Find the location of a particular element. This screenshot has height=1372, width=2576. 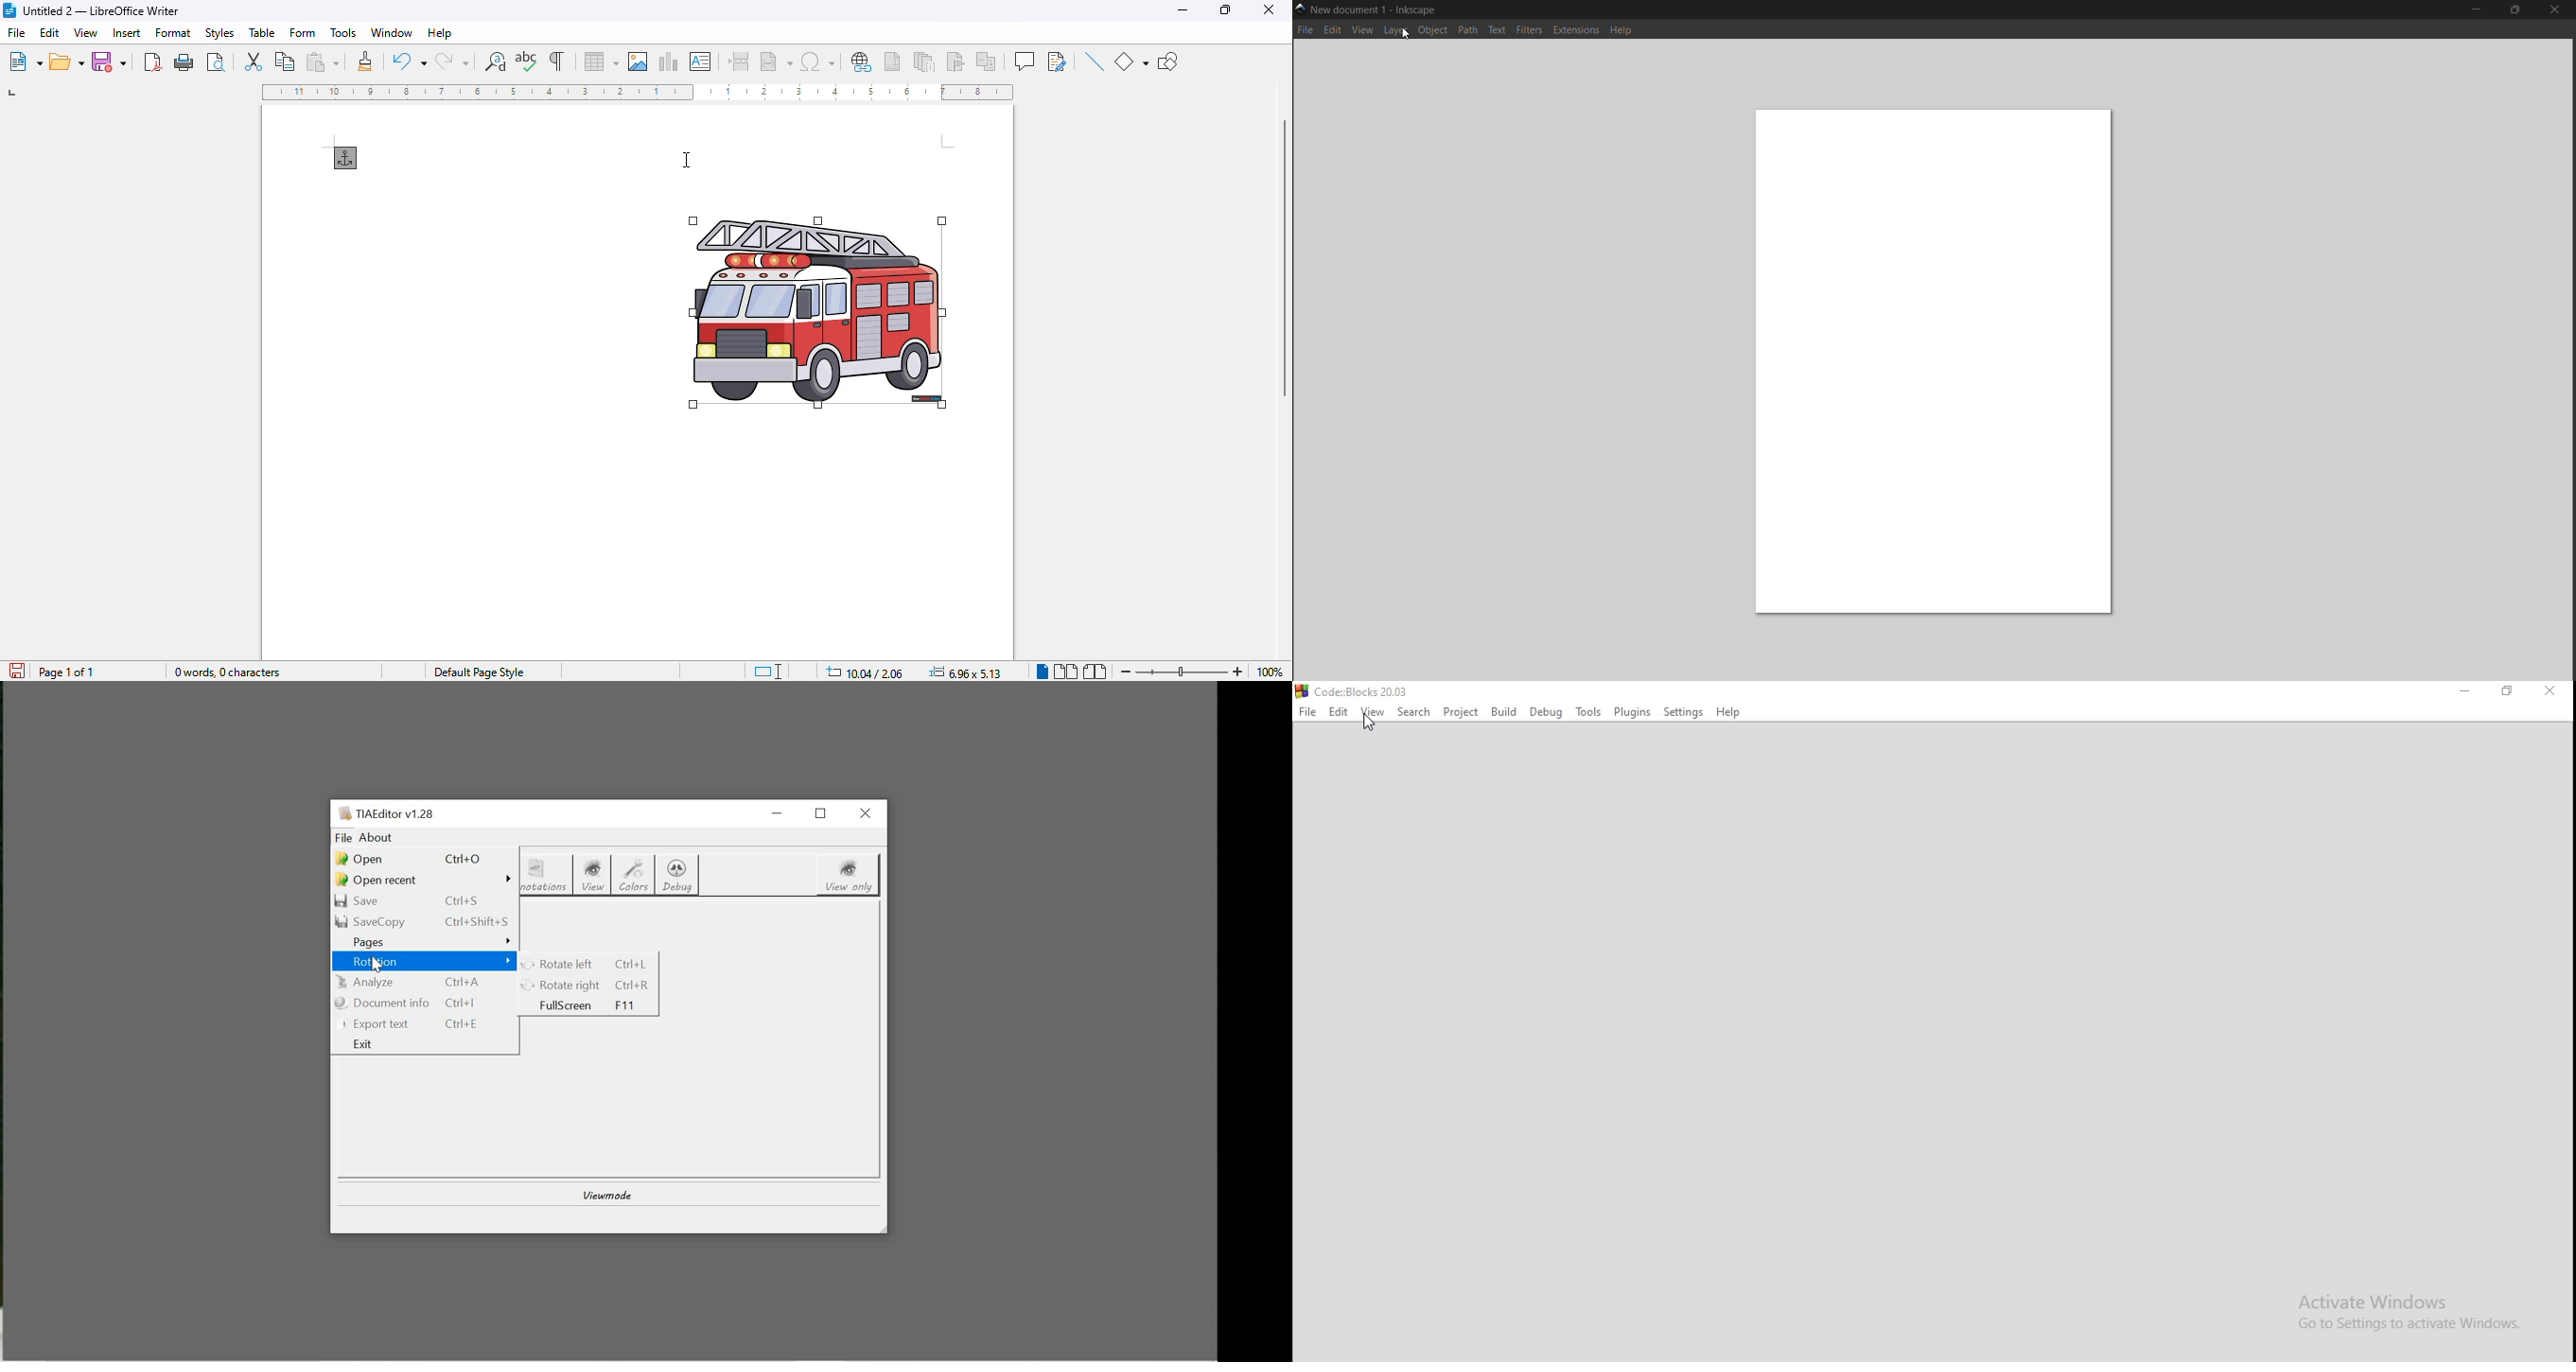

new is located at coordinates (25, 61).